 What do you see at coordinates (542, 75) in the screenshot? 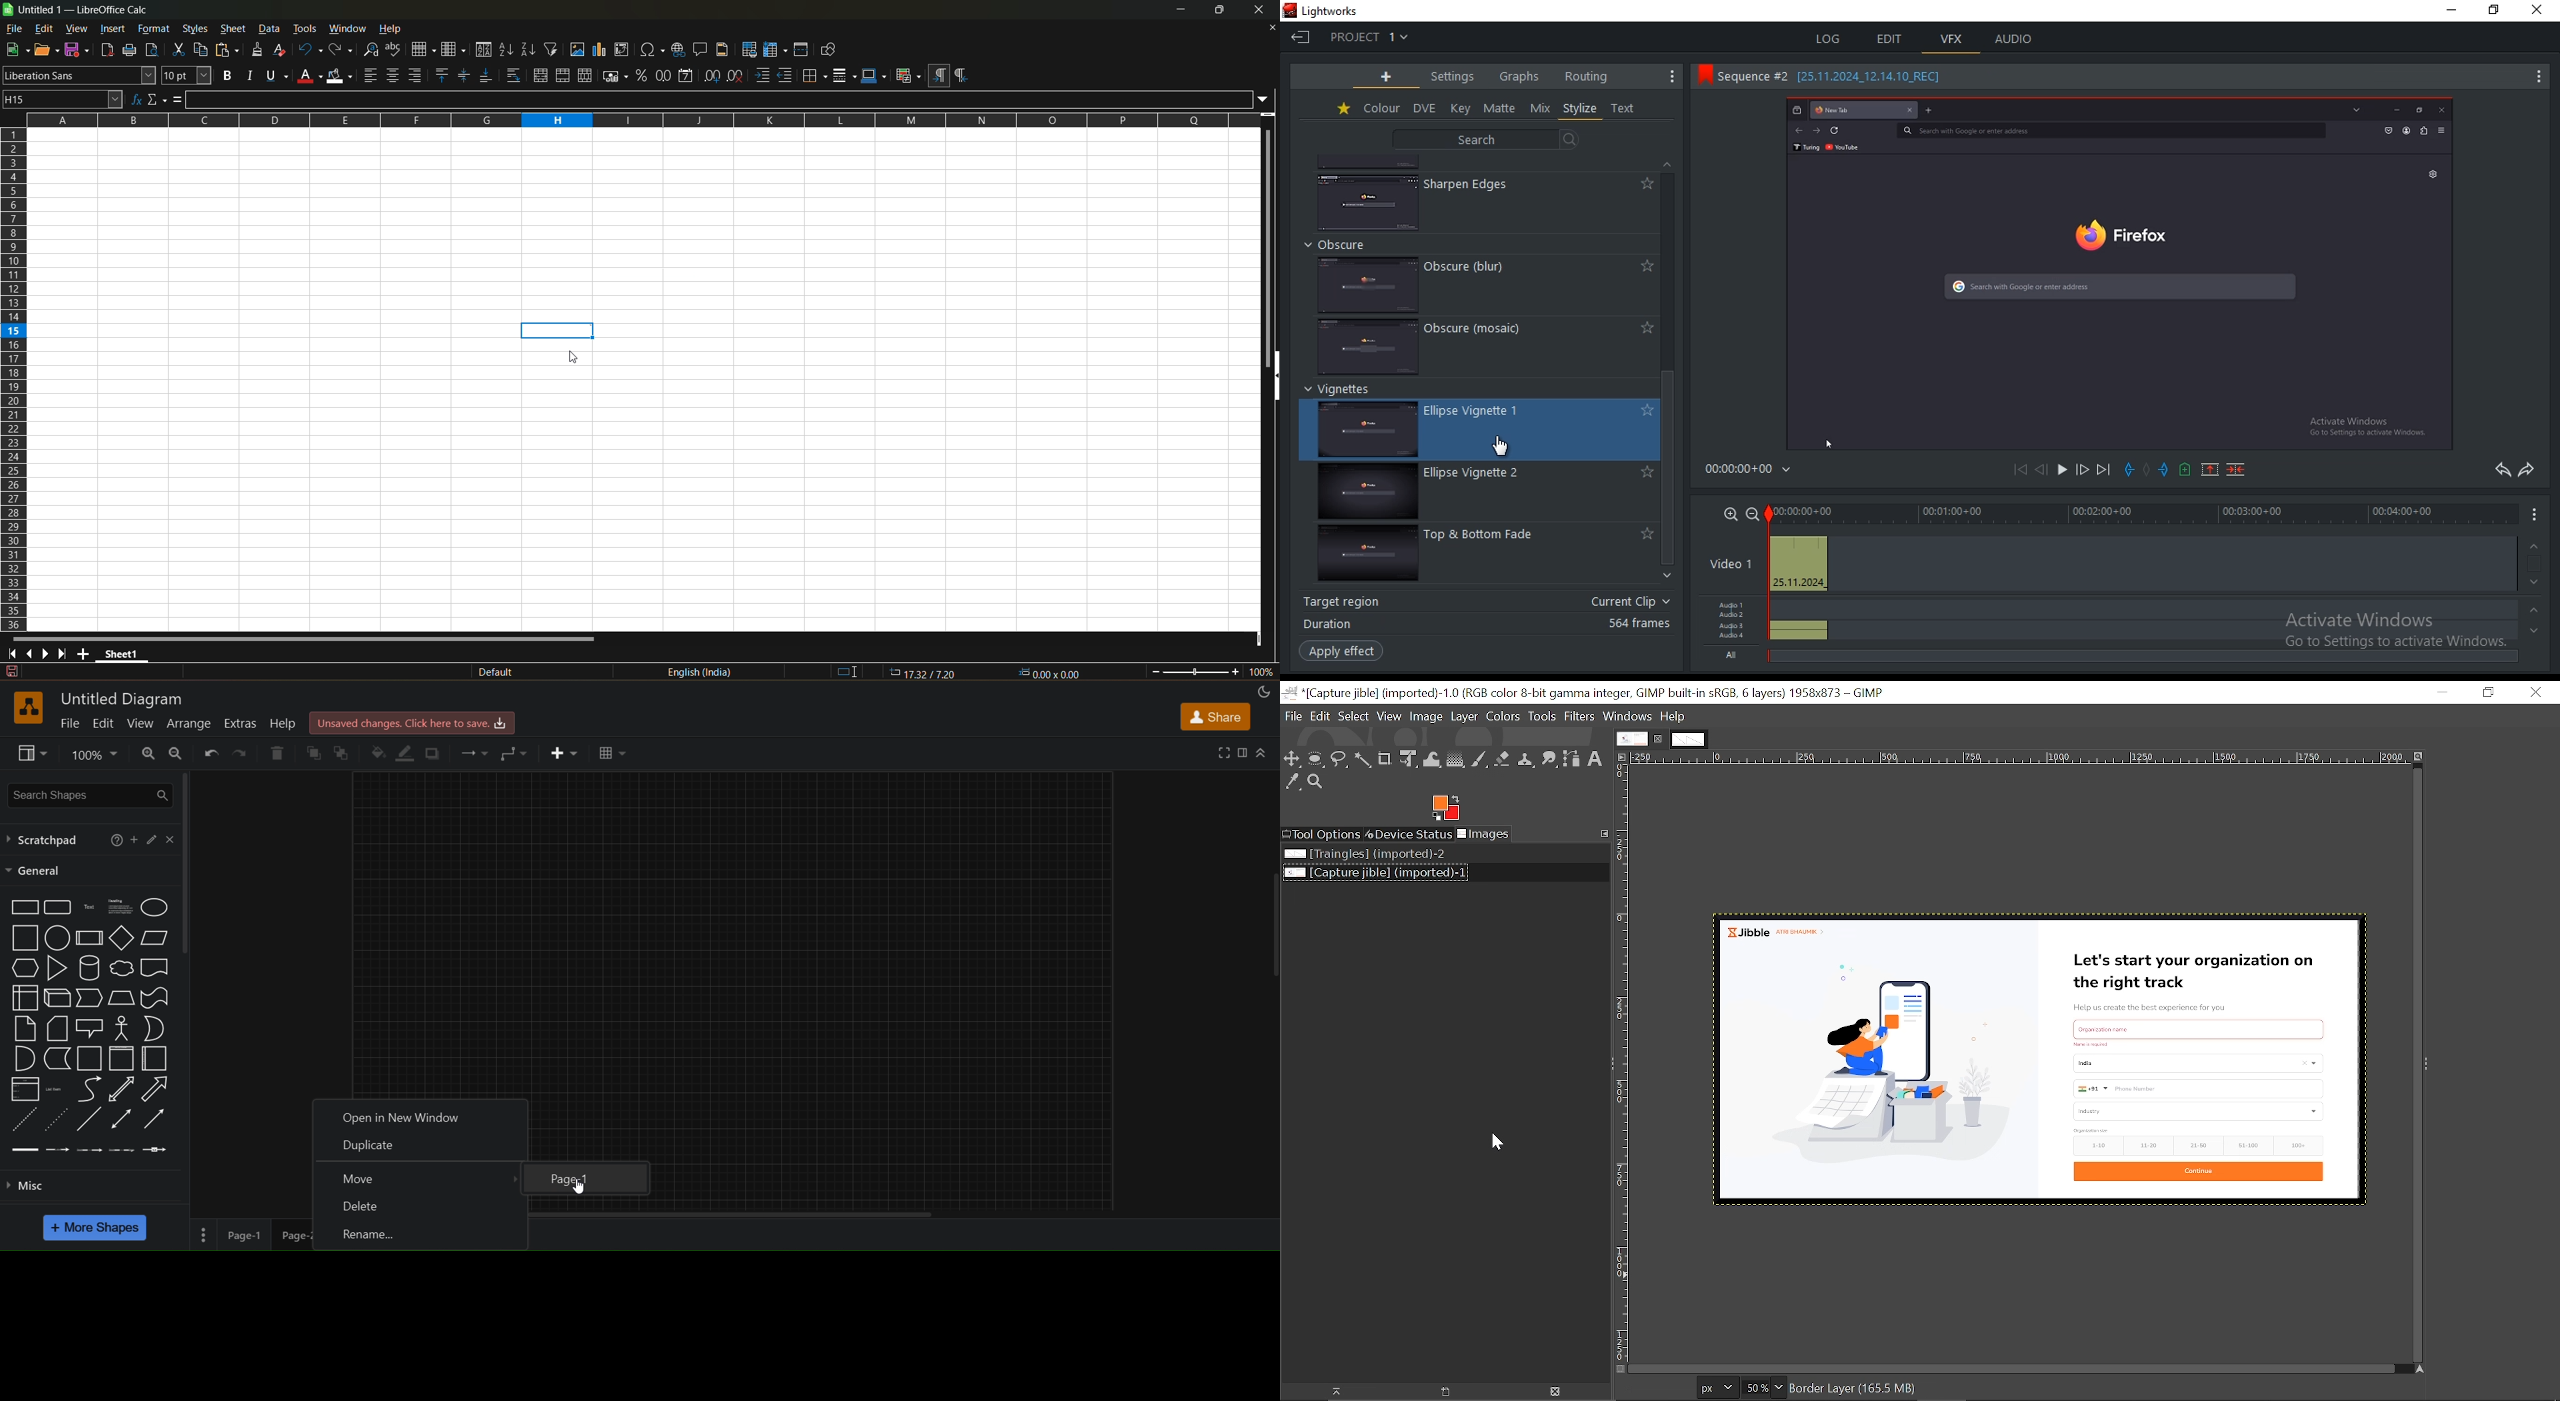
I see `merge and center or unmerge cells depending on the current toggle state` at bounding box center [542, 75].